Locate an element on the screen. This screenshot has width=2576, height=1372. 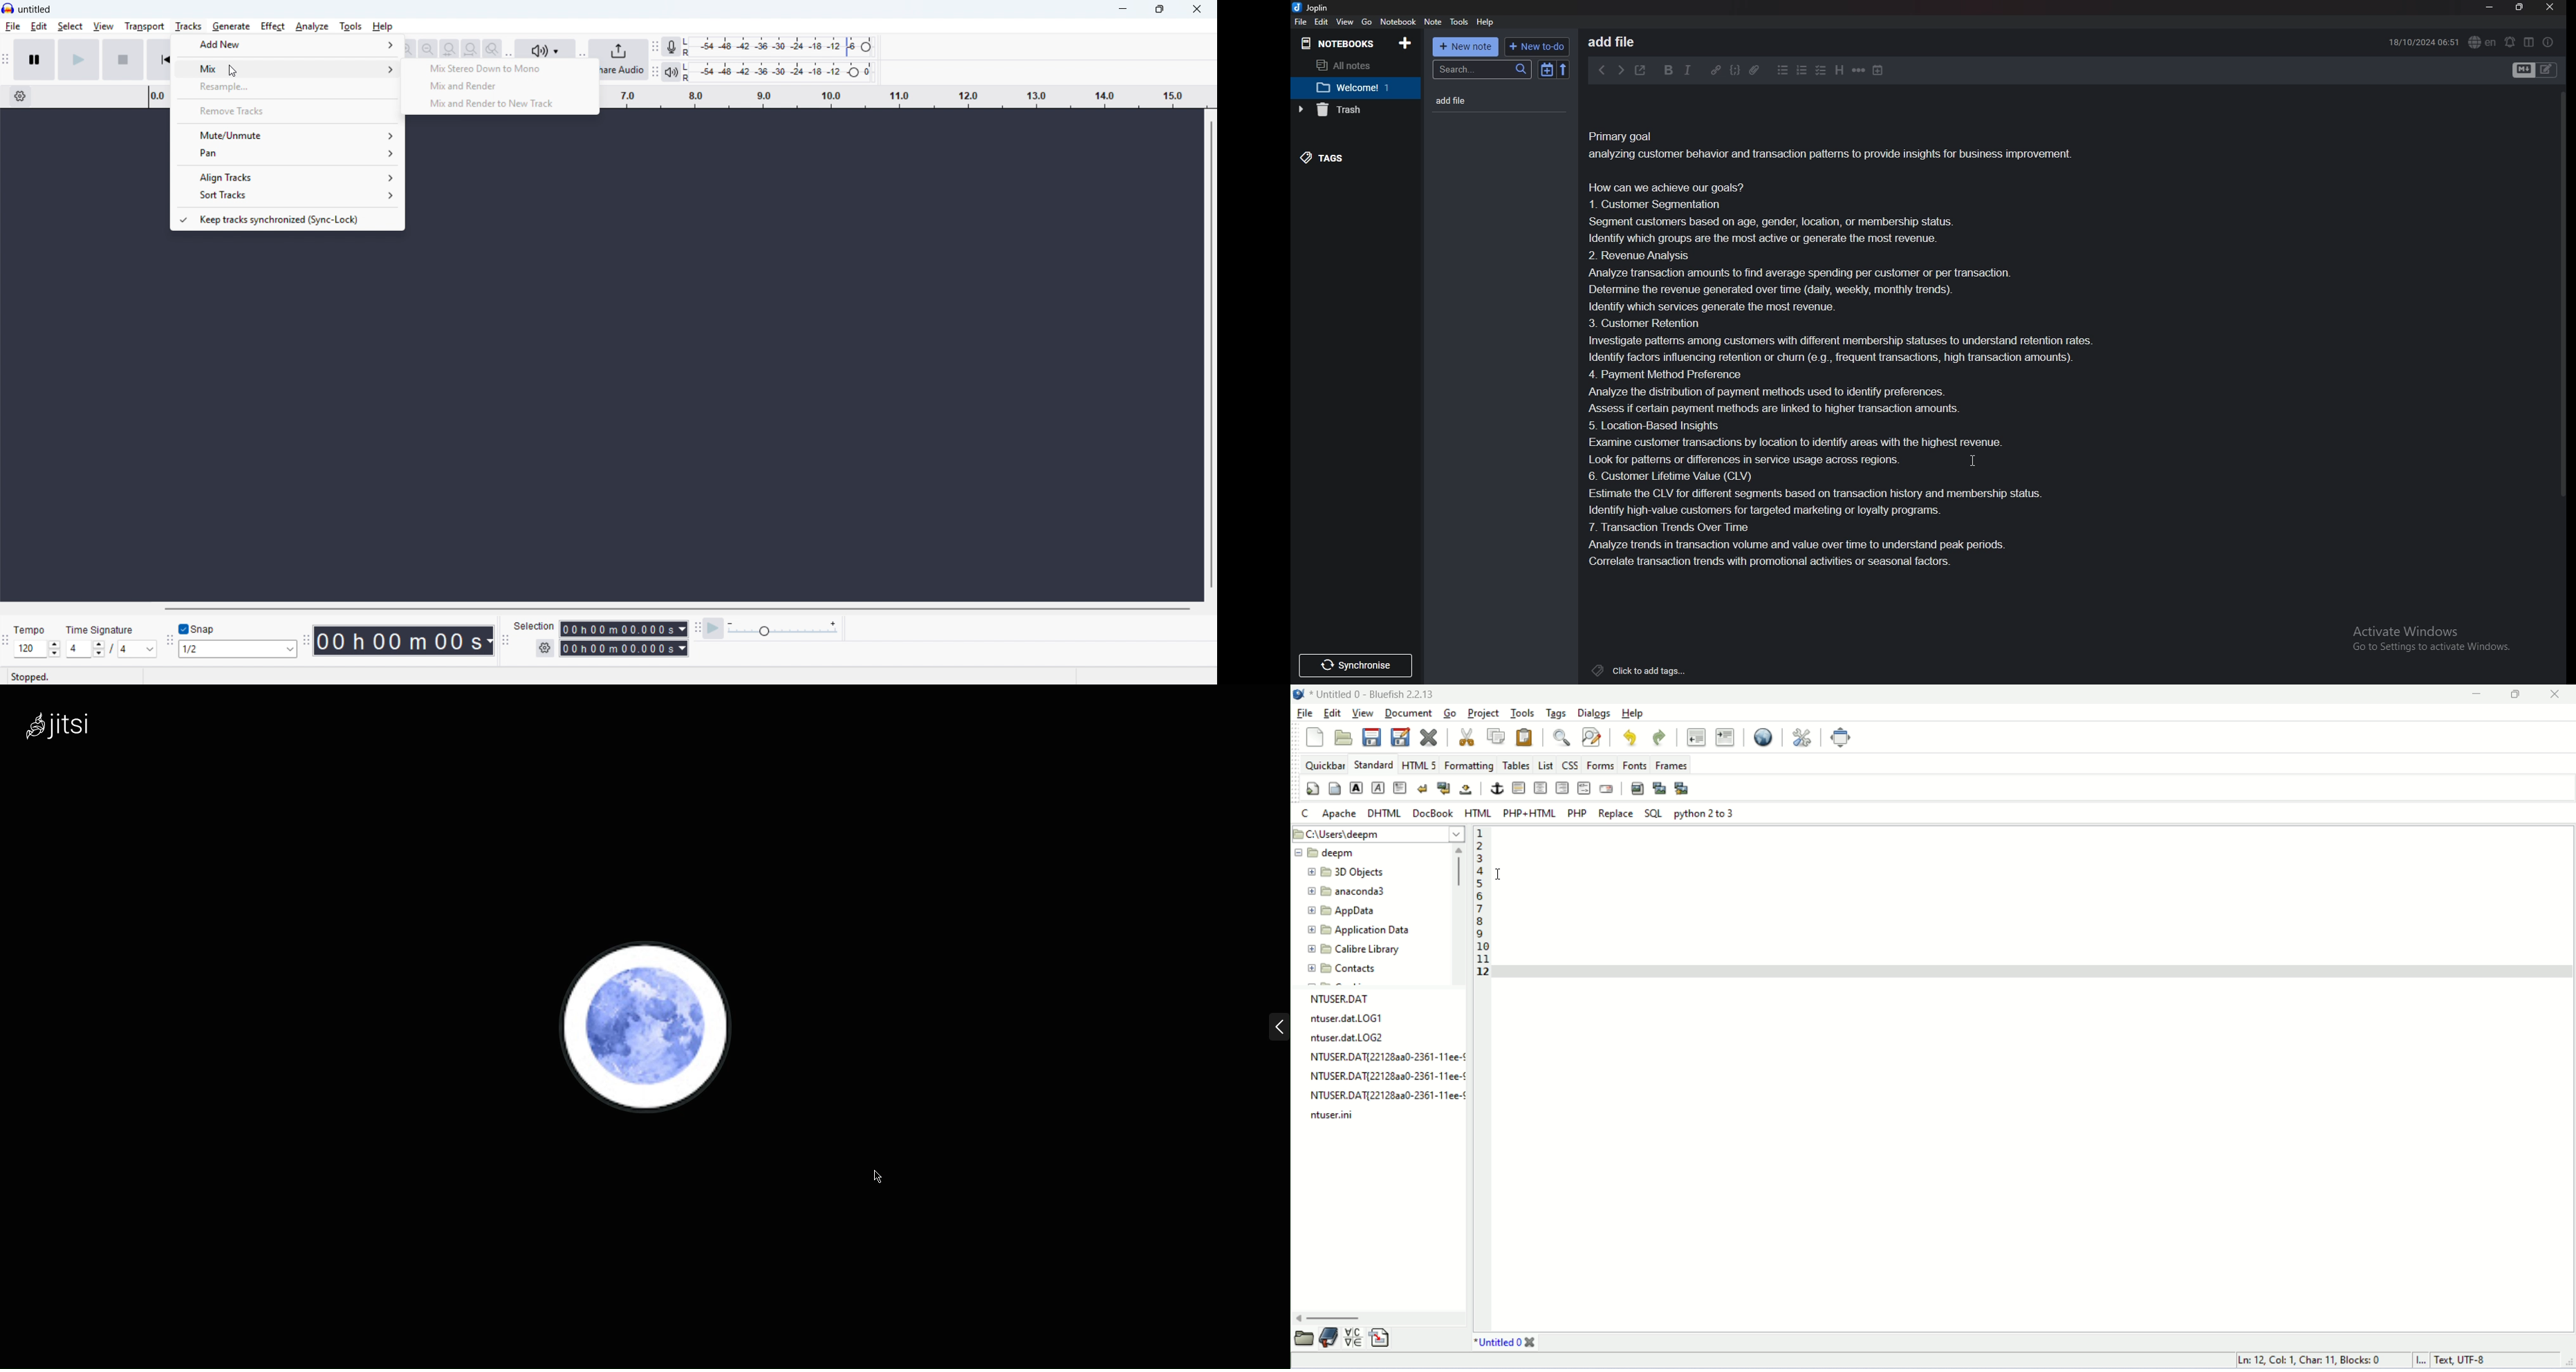
Insert time is located at coordinates (1878, 70).